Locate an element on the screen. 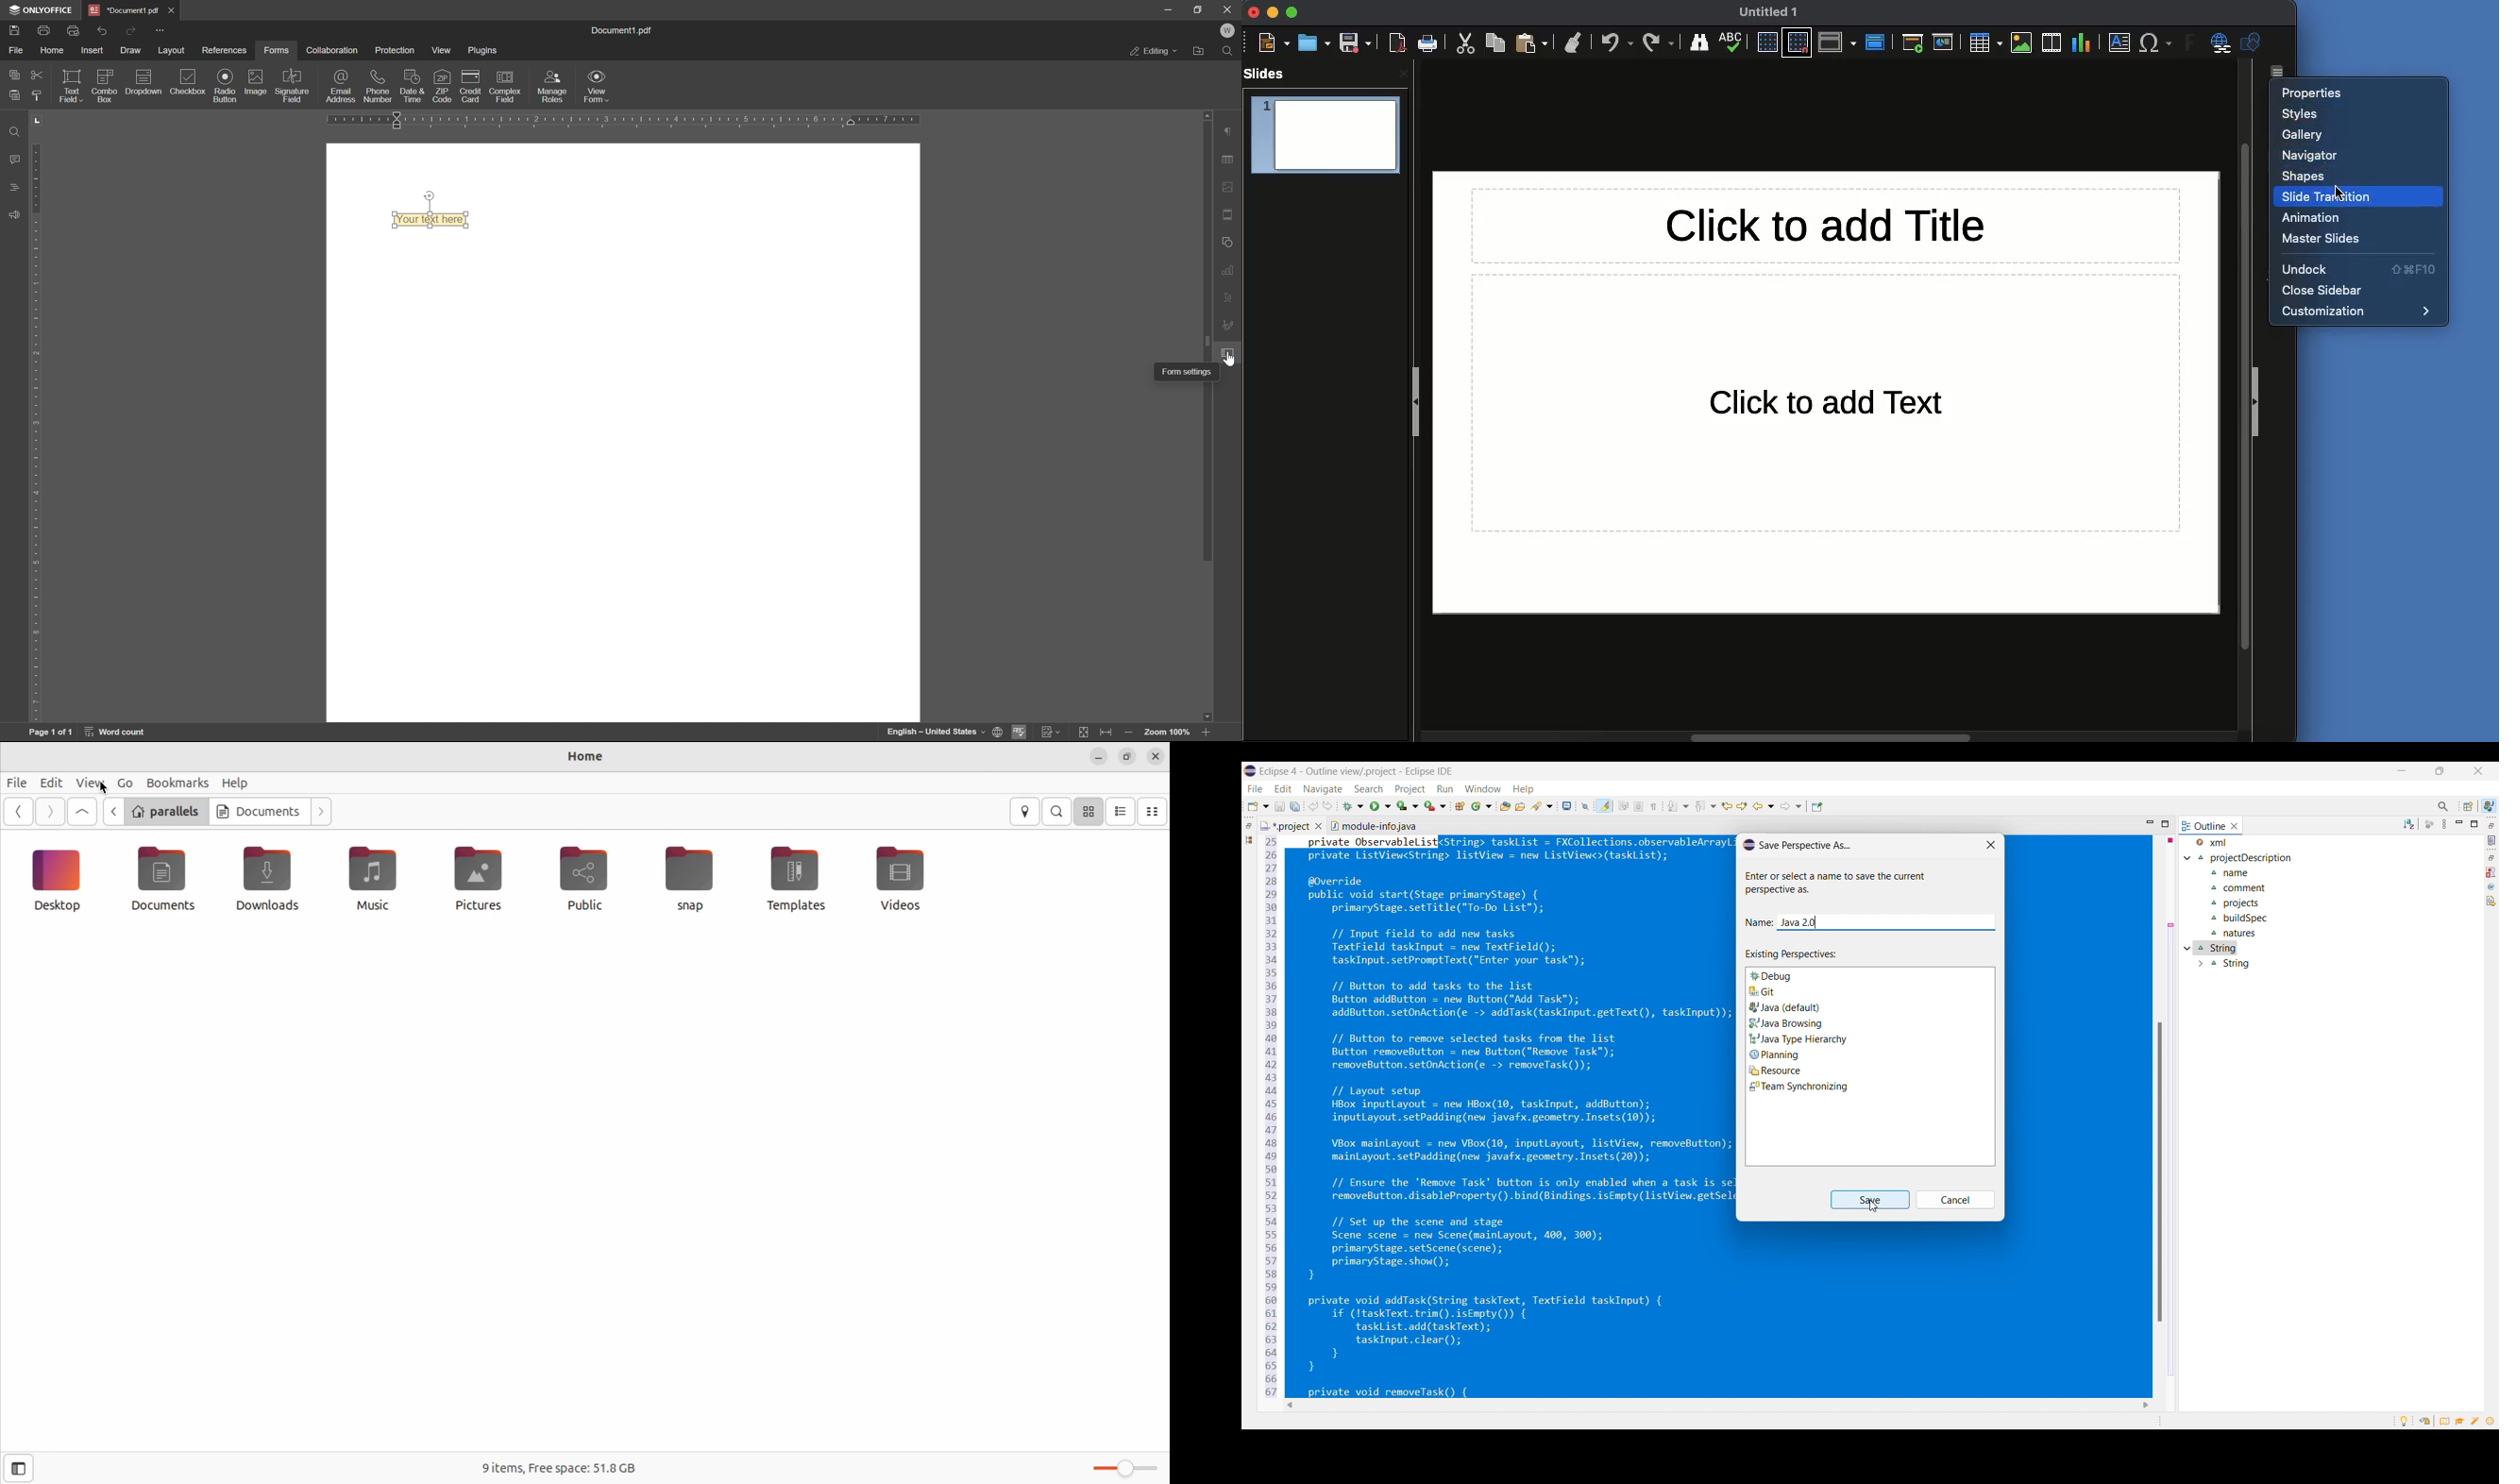 This screenshot has height=1484, width=2520. your text here is located at coordinates (432, 220).